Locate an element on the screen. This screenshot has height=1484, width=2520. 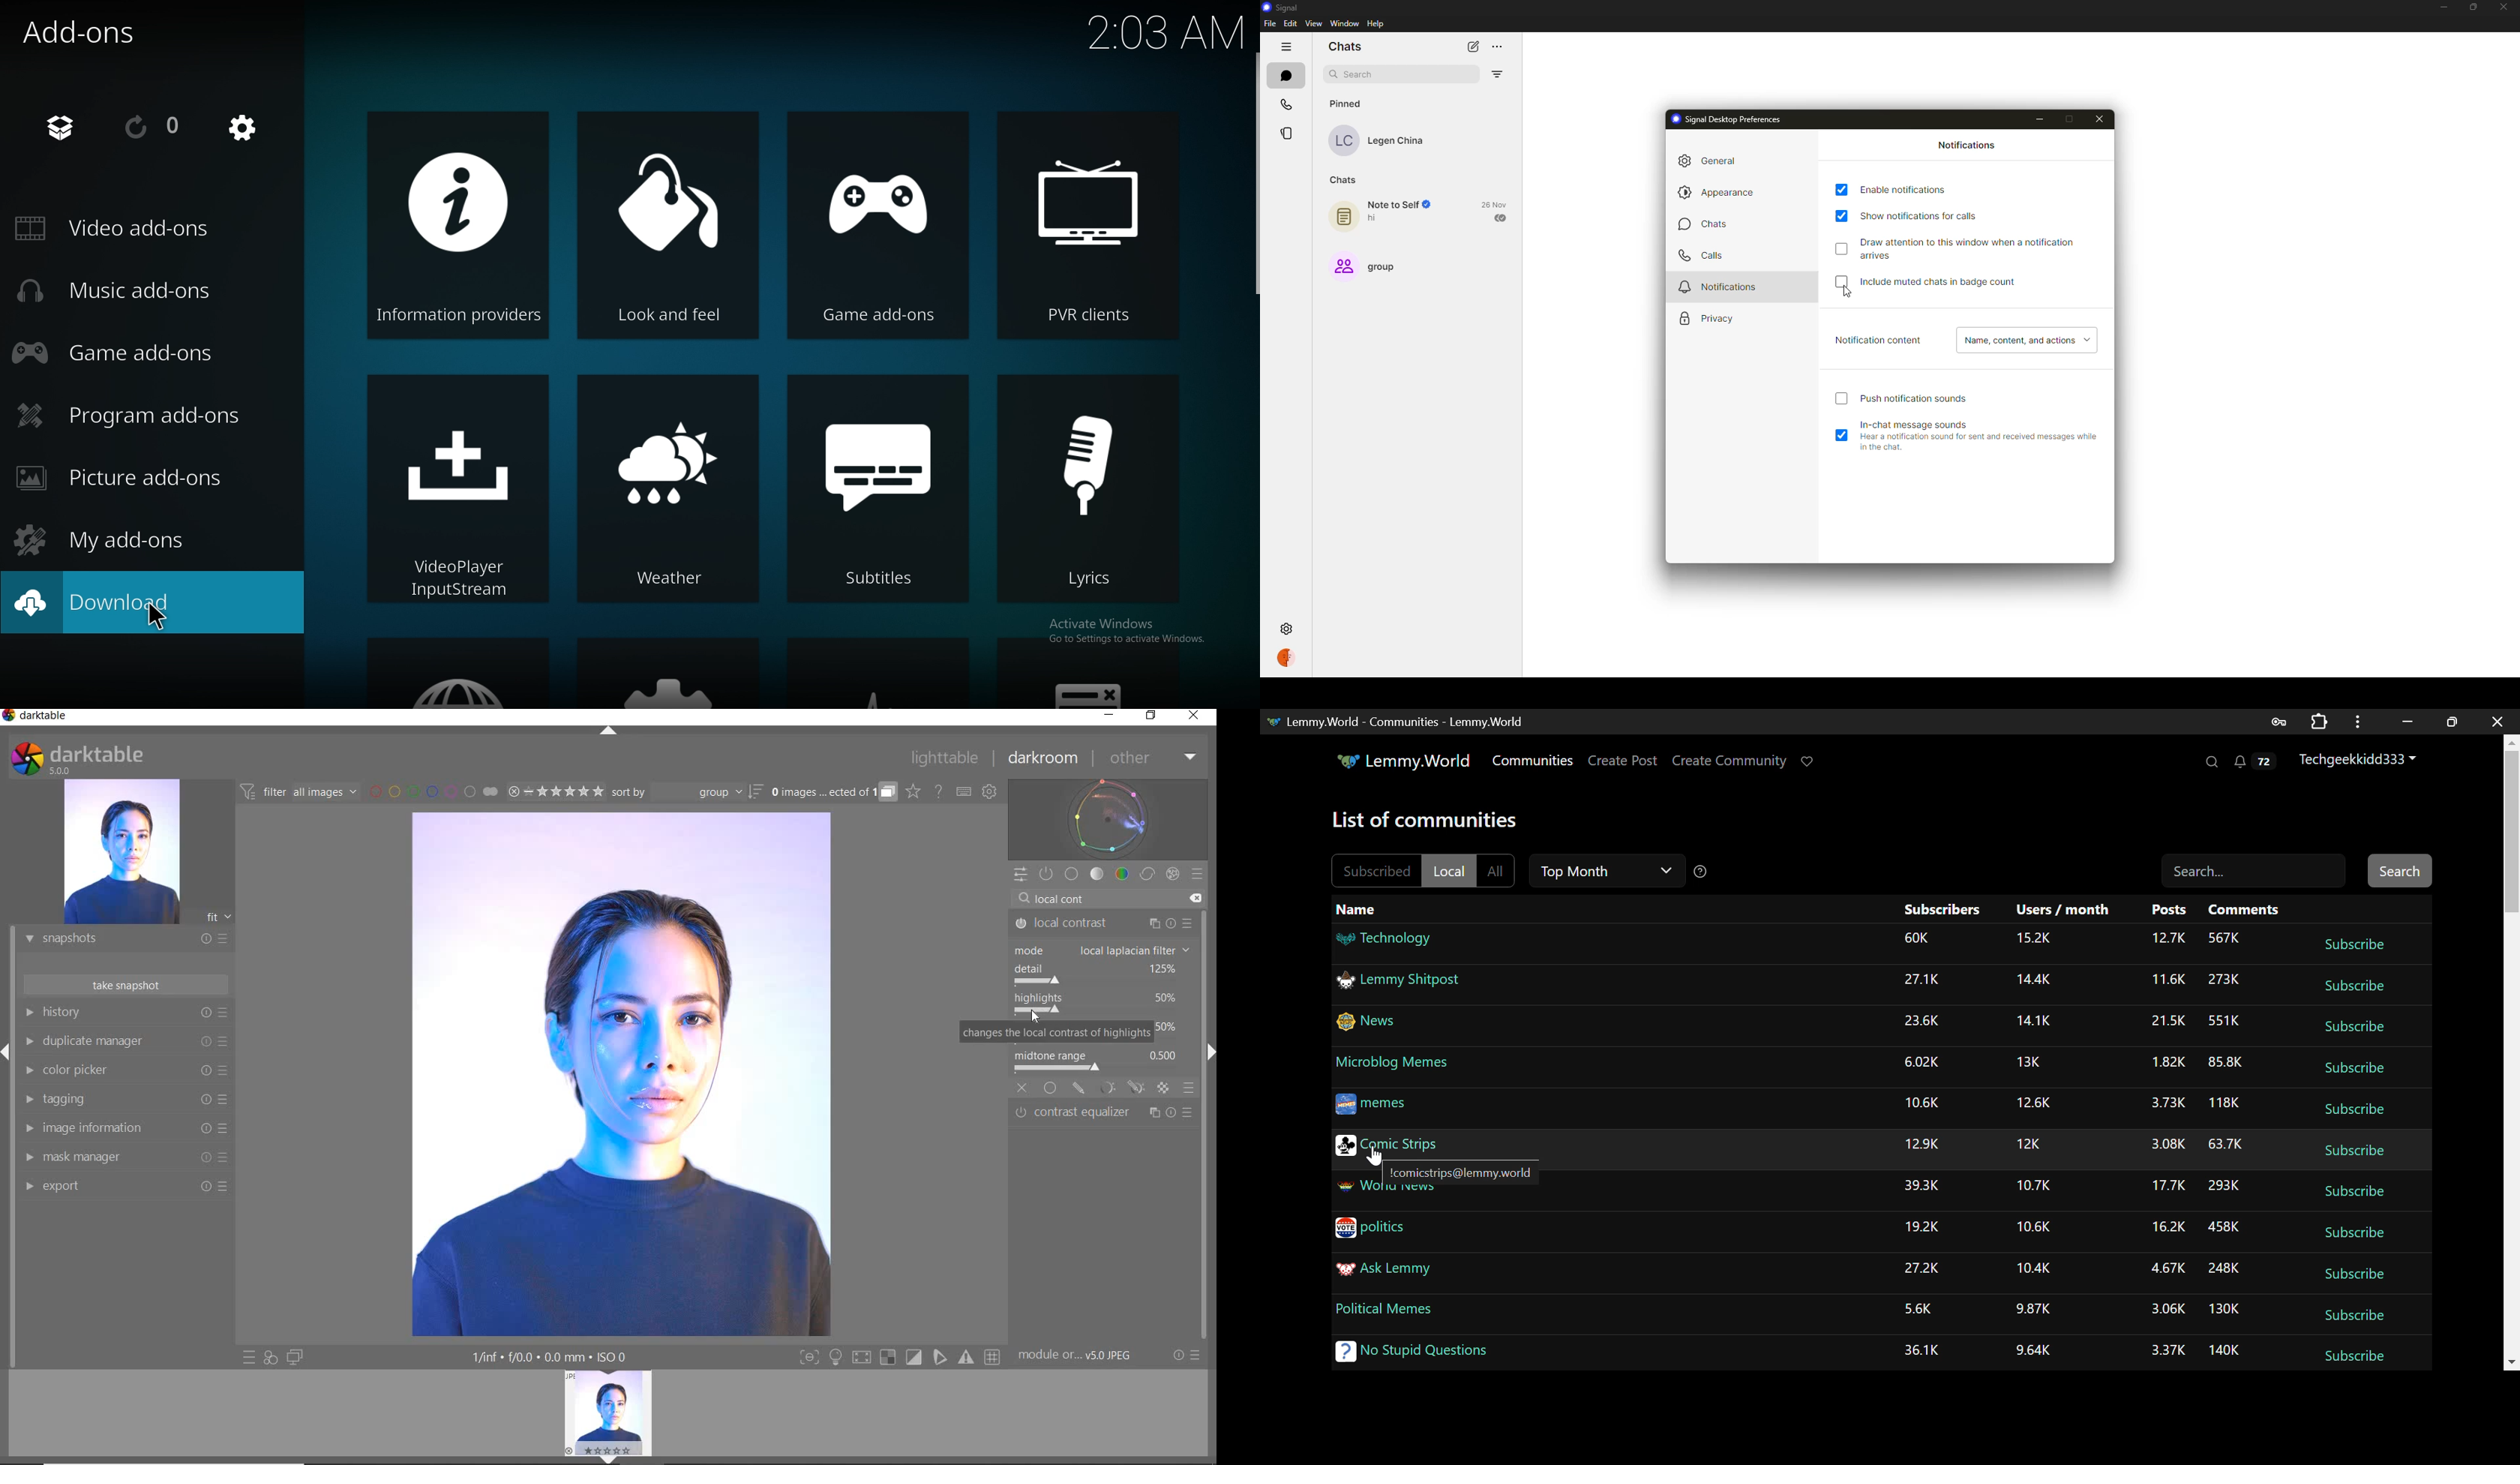
new chat is located at coordinates (1473, 46).